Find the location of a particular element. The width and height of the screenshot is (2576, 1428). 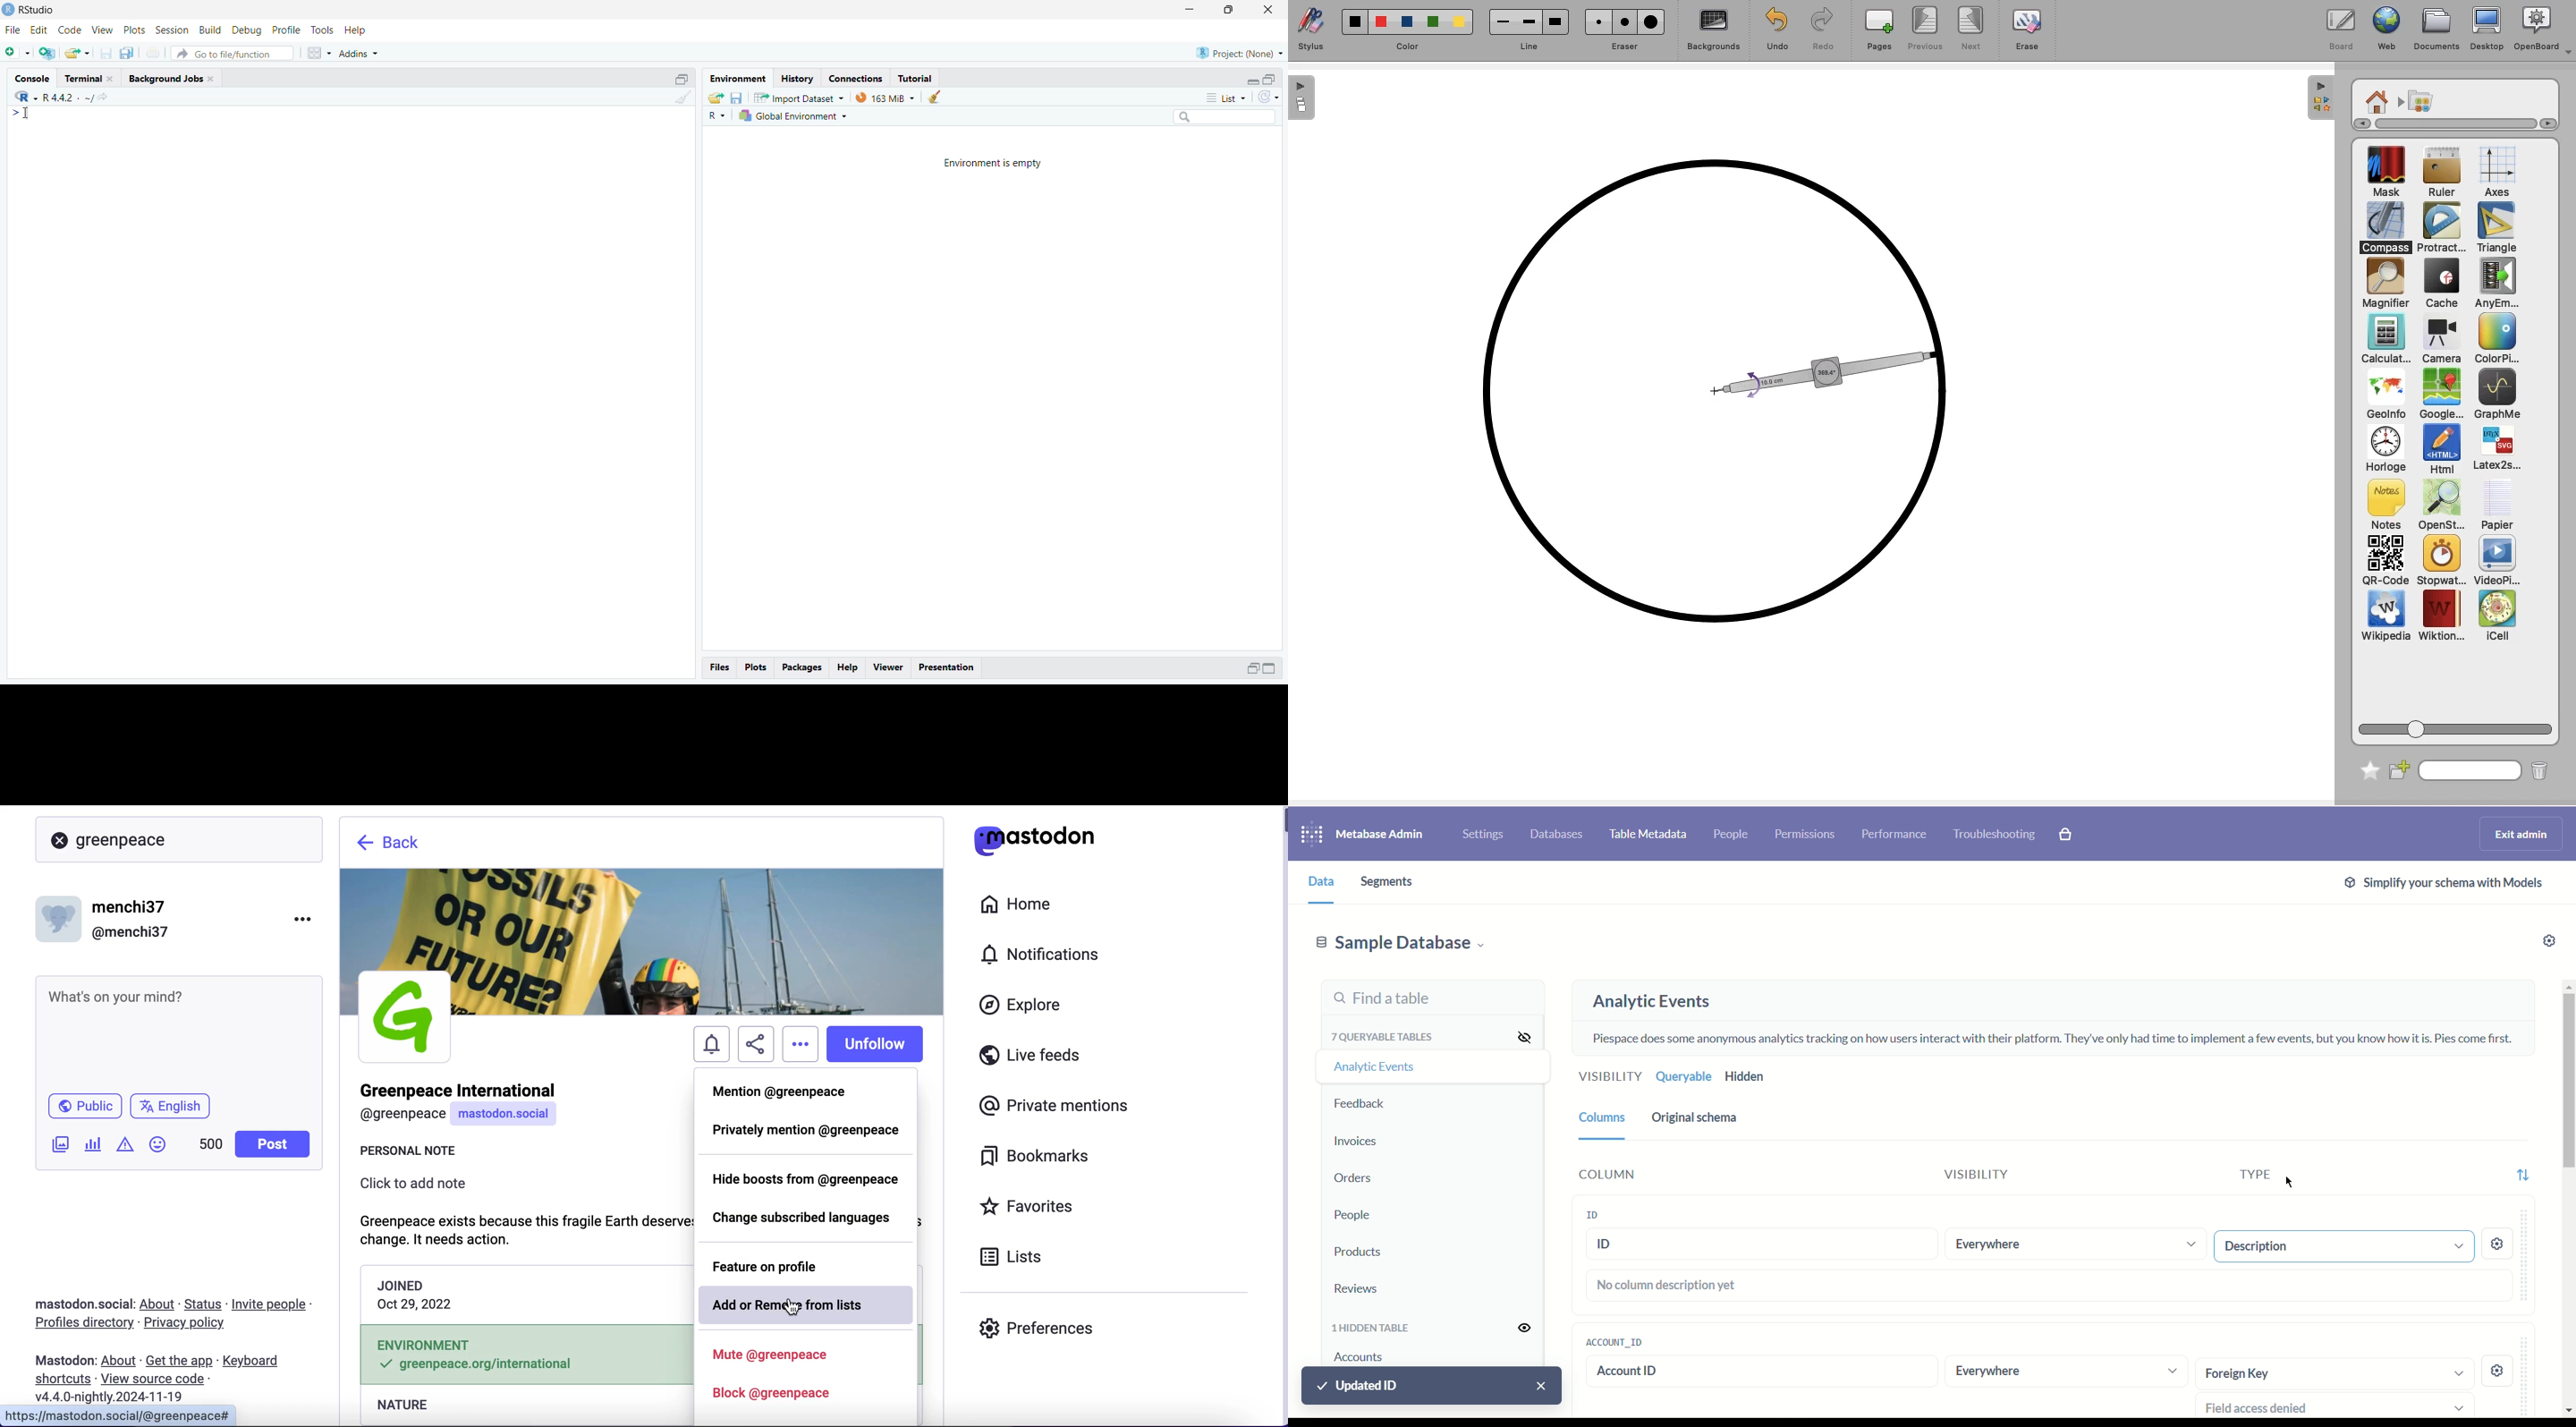

click to add note is located at coordinates (419, 1189).